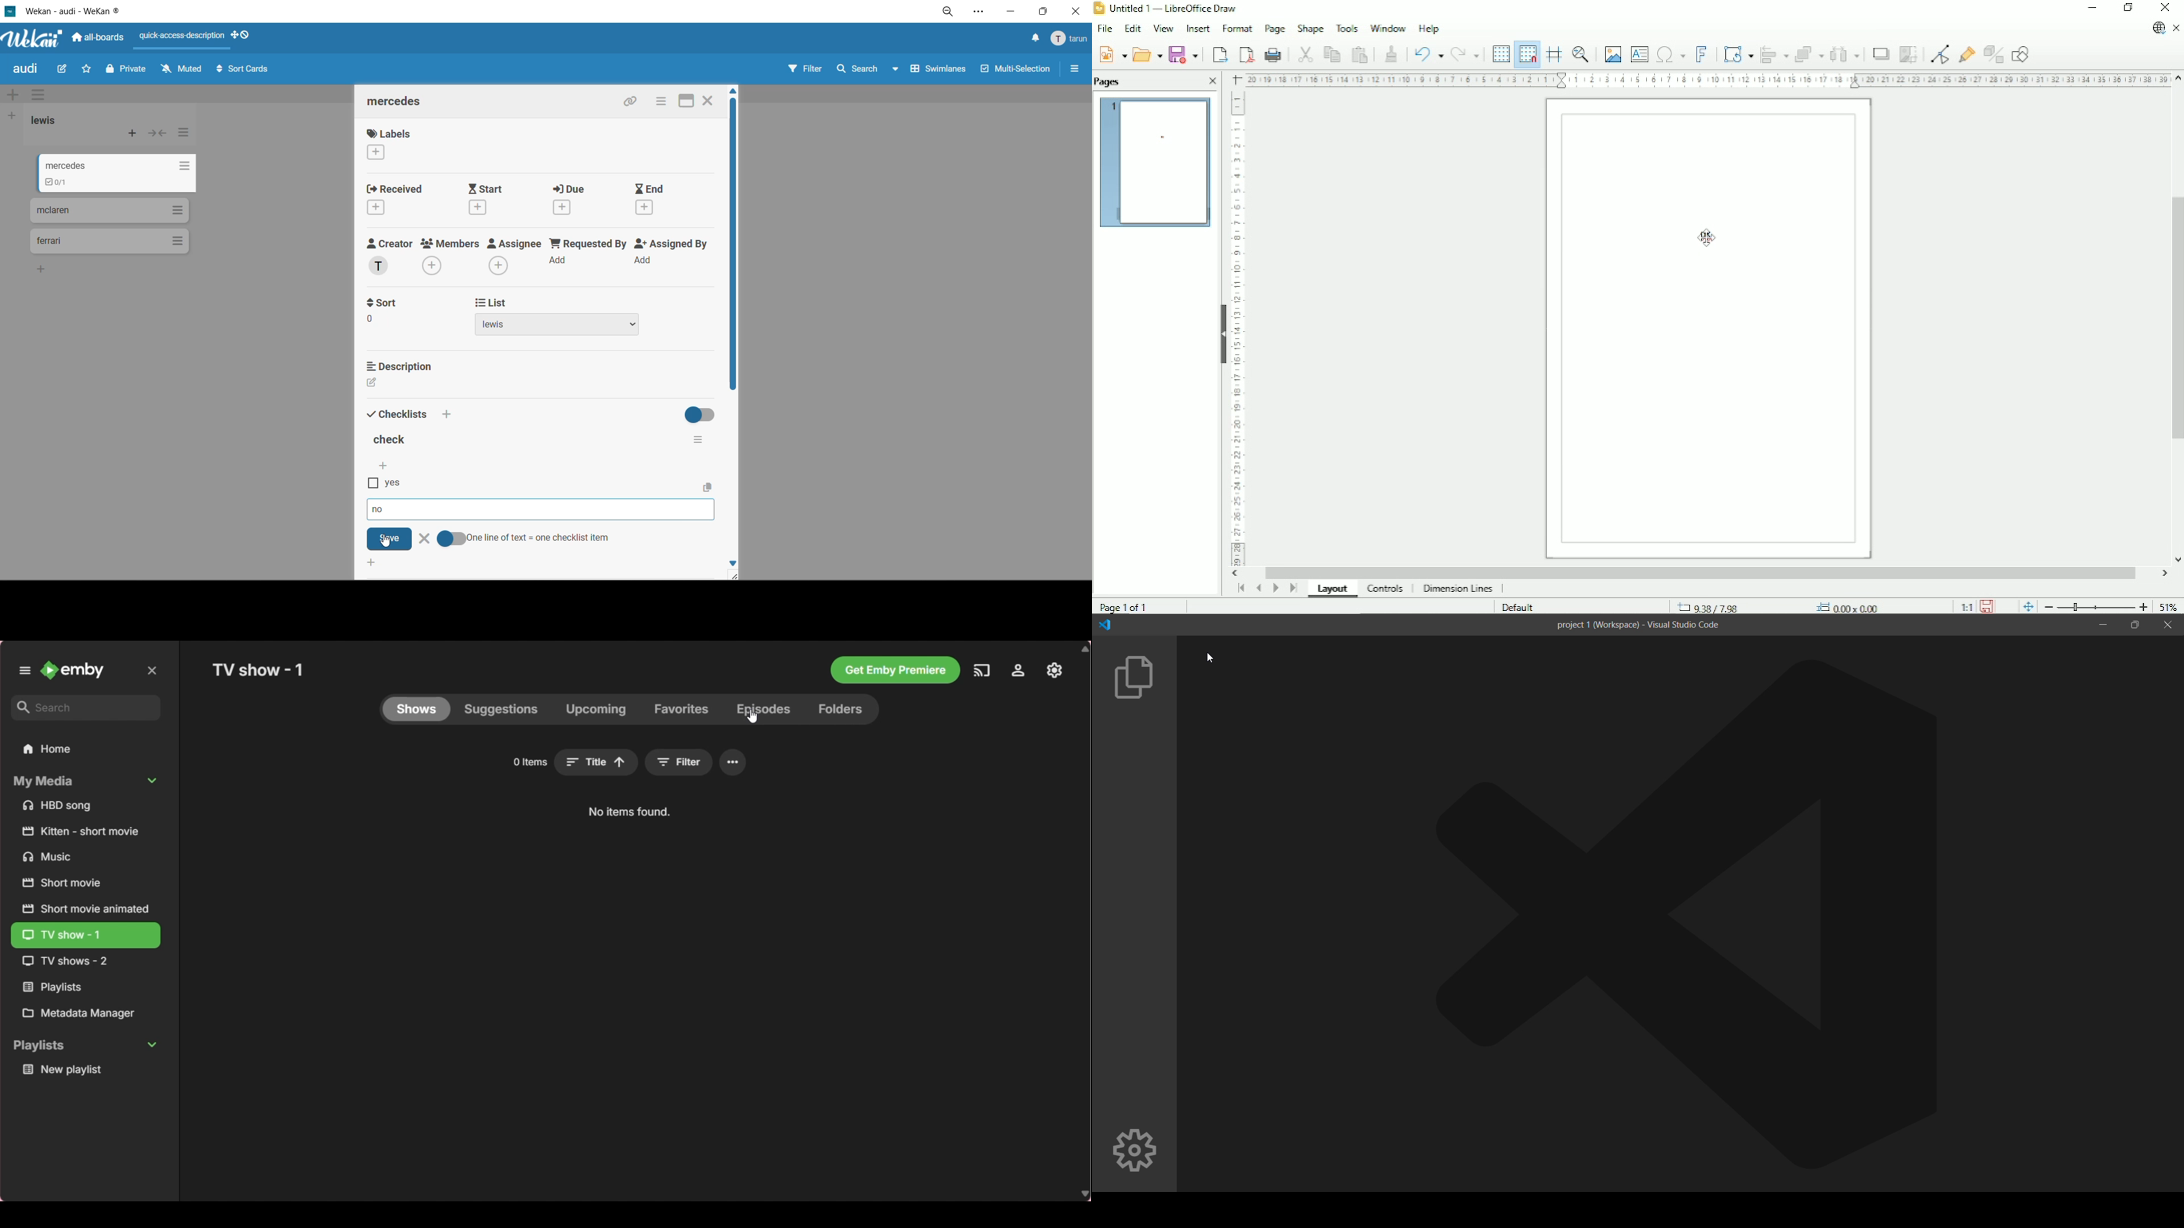  Describe the element at coordinates (1306, 54) in the screenshot. I see `Cut` at that location.